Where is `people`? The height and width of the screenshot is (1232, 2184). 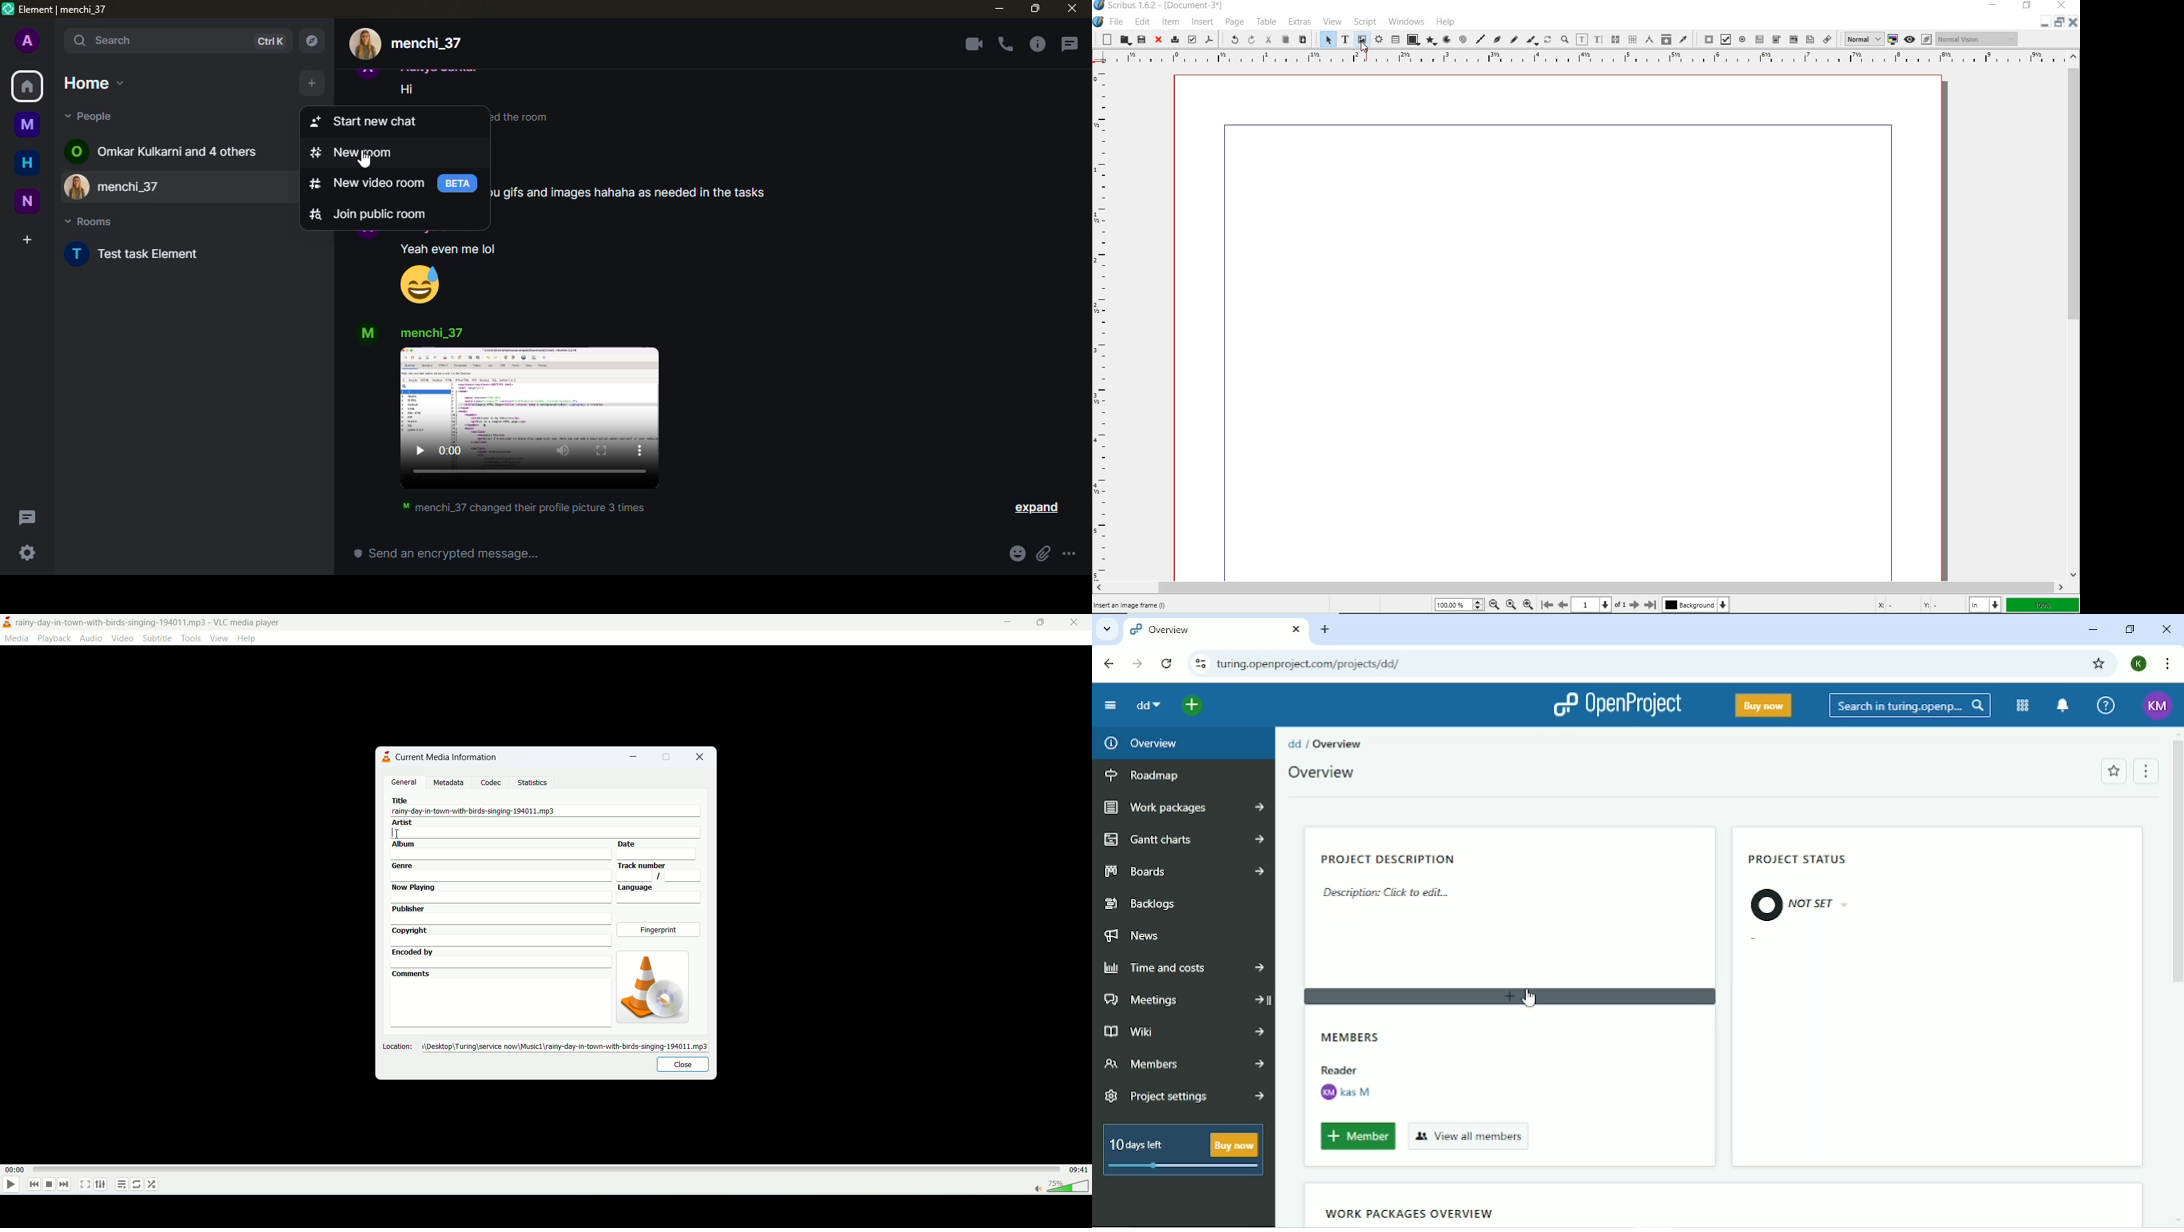 people is located at coordinates (91, 116).